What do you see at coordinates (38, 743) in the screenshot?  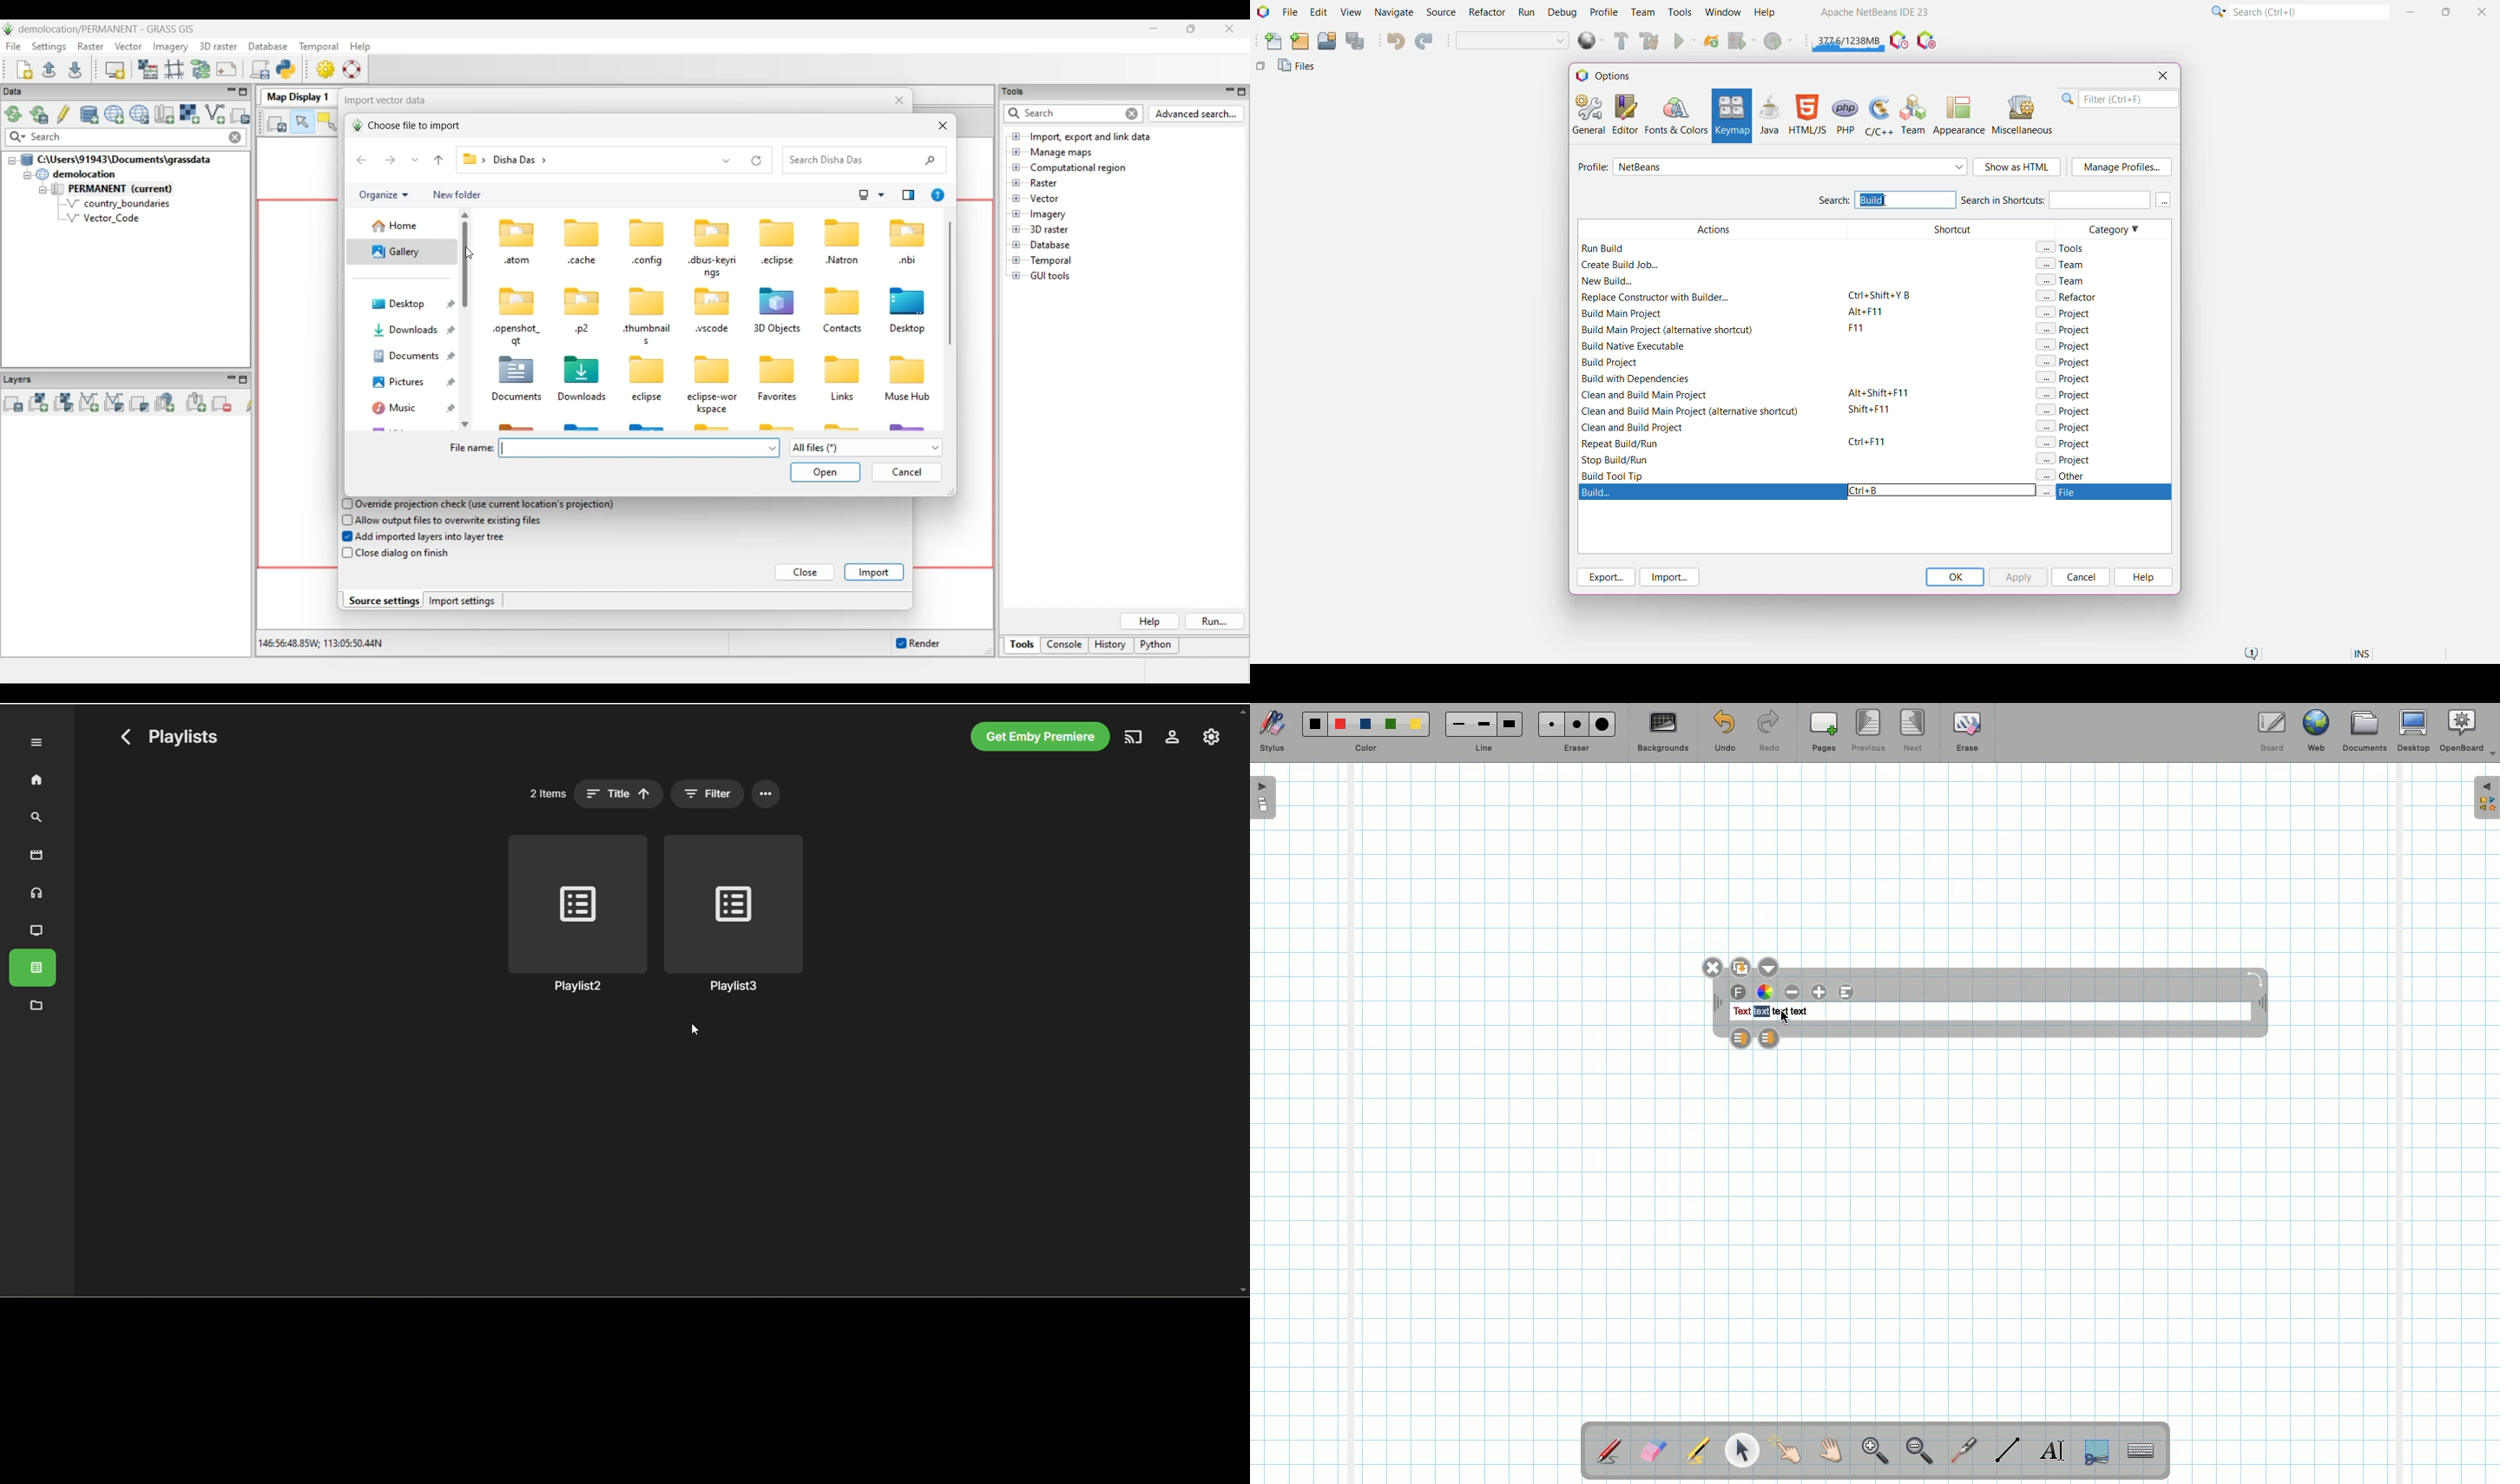 I see `expand` at bounding box center [38, 743].